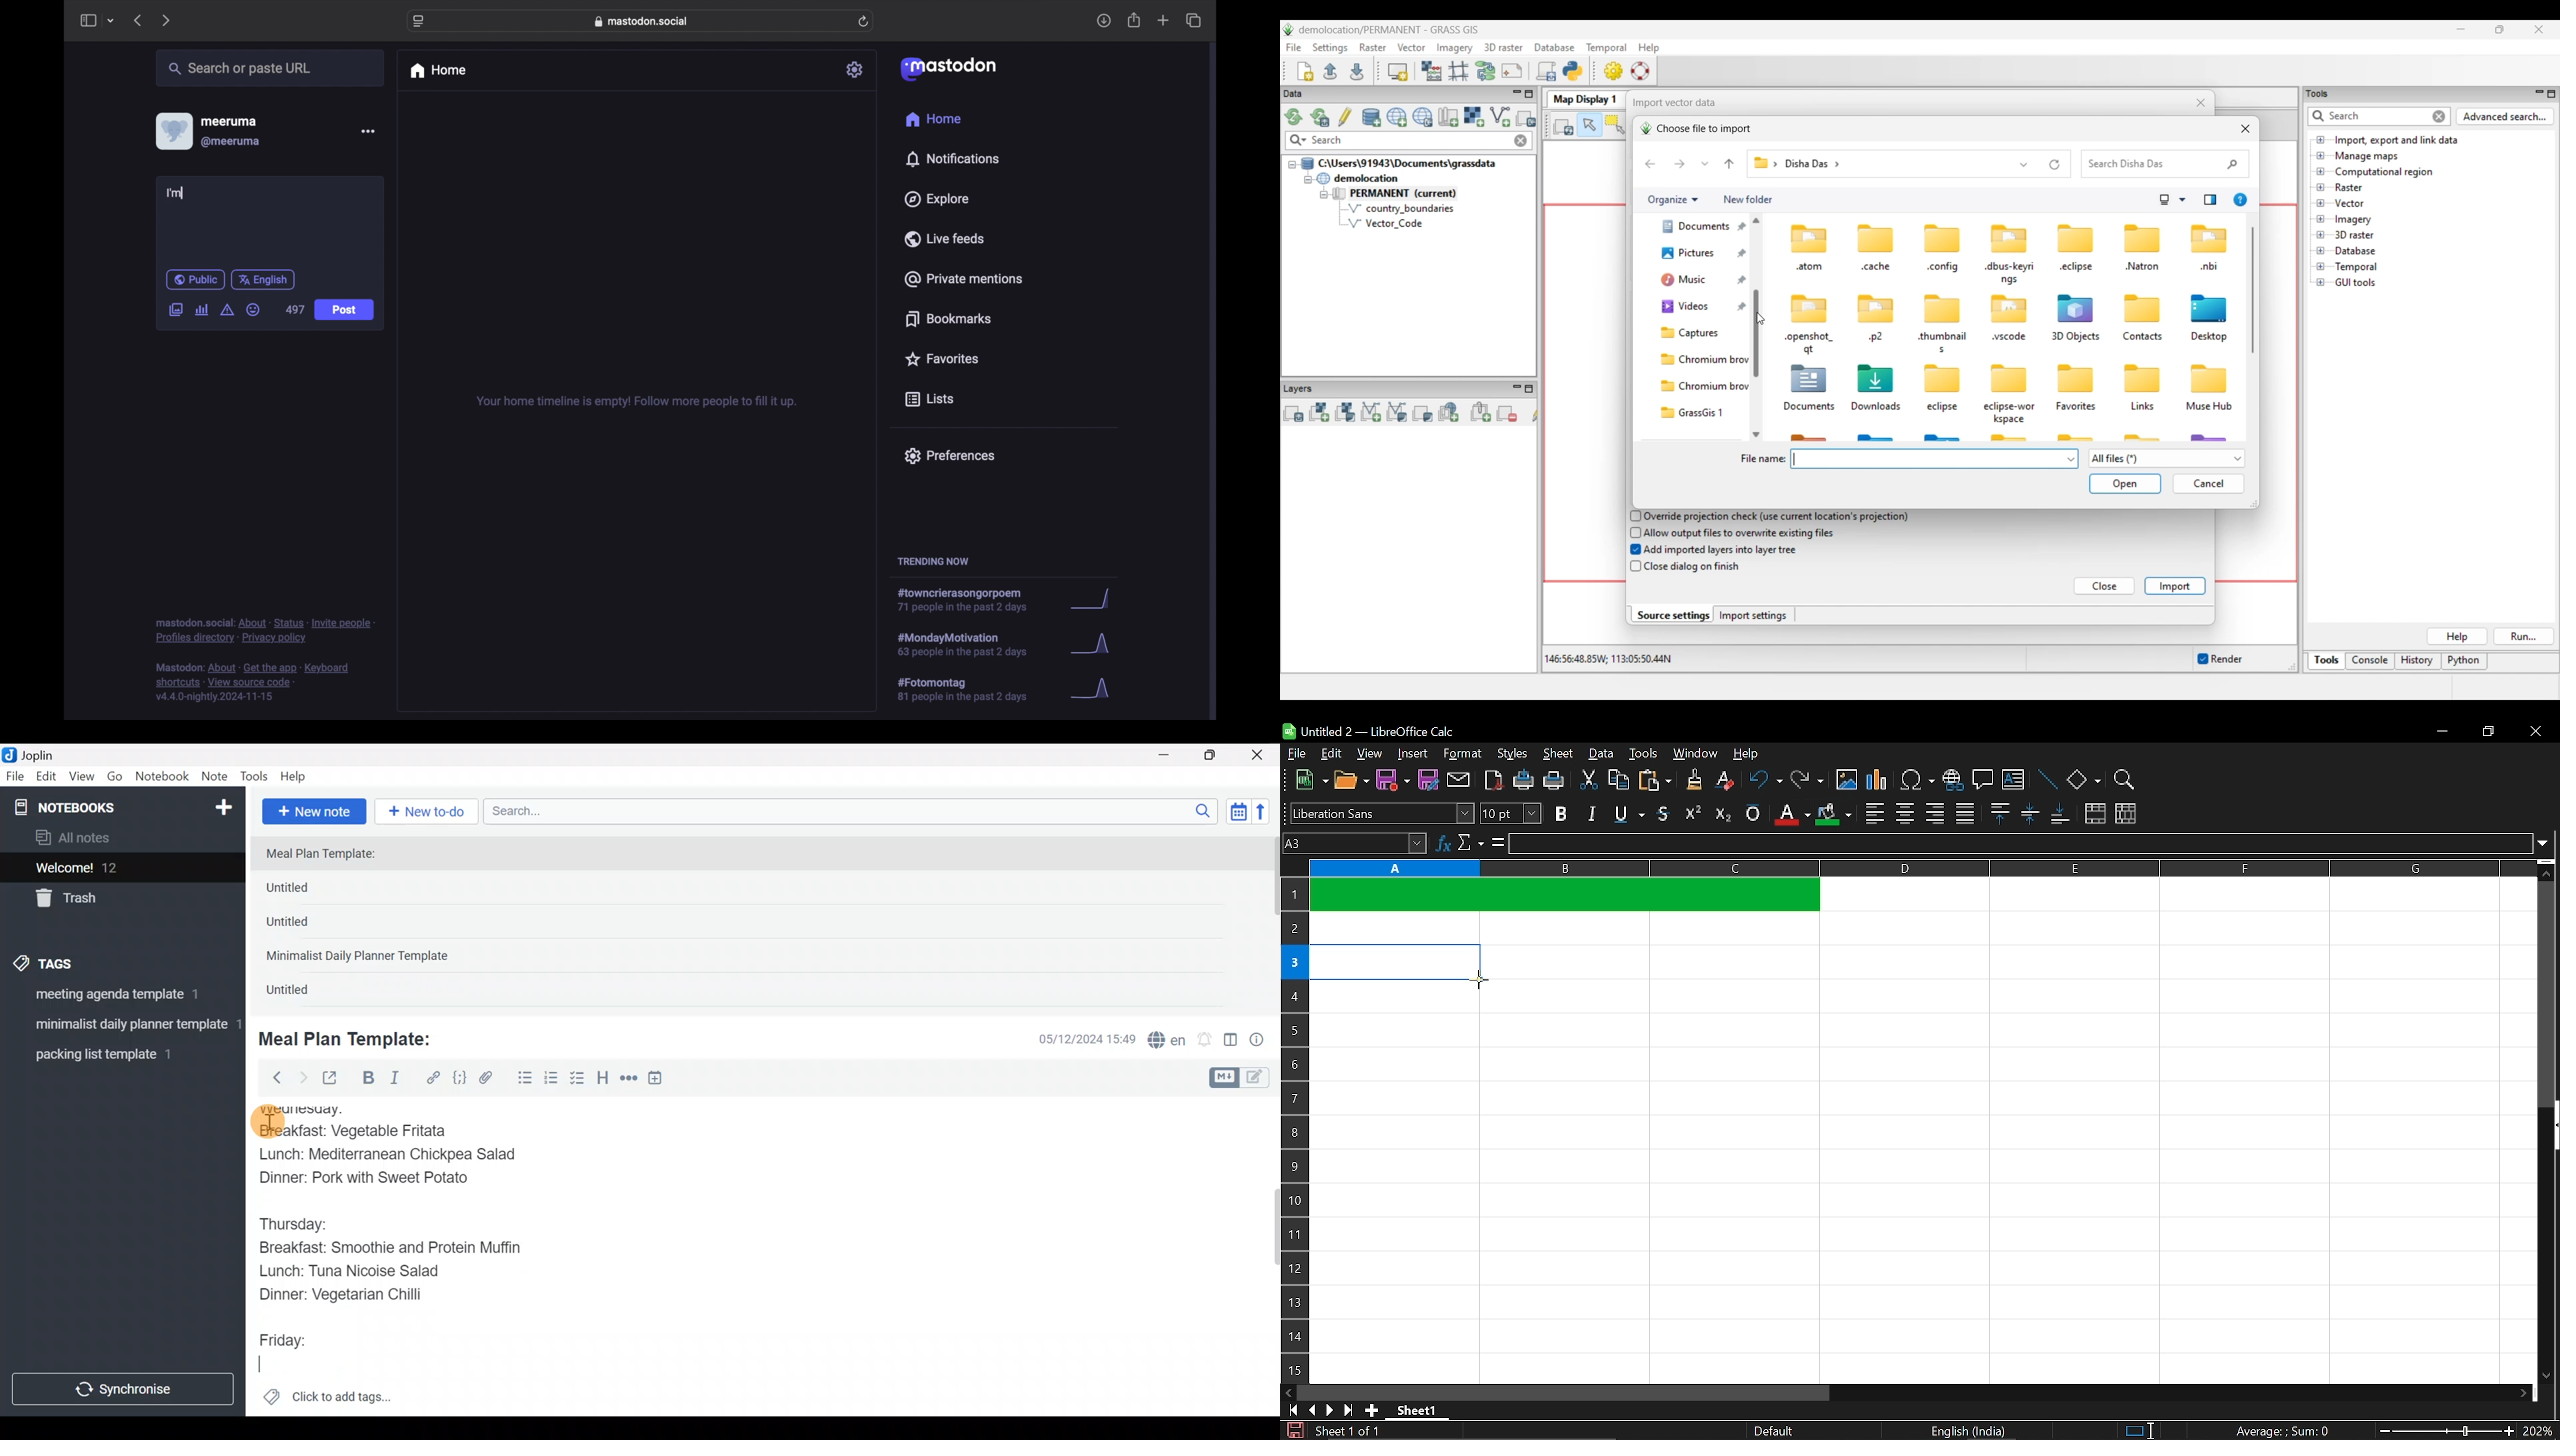 The height and width of the screenshot is (1456, 2576). I want to click on lists, so click(929, 400).